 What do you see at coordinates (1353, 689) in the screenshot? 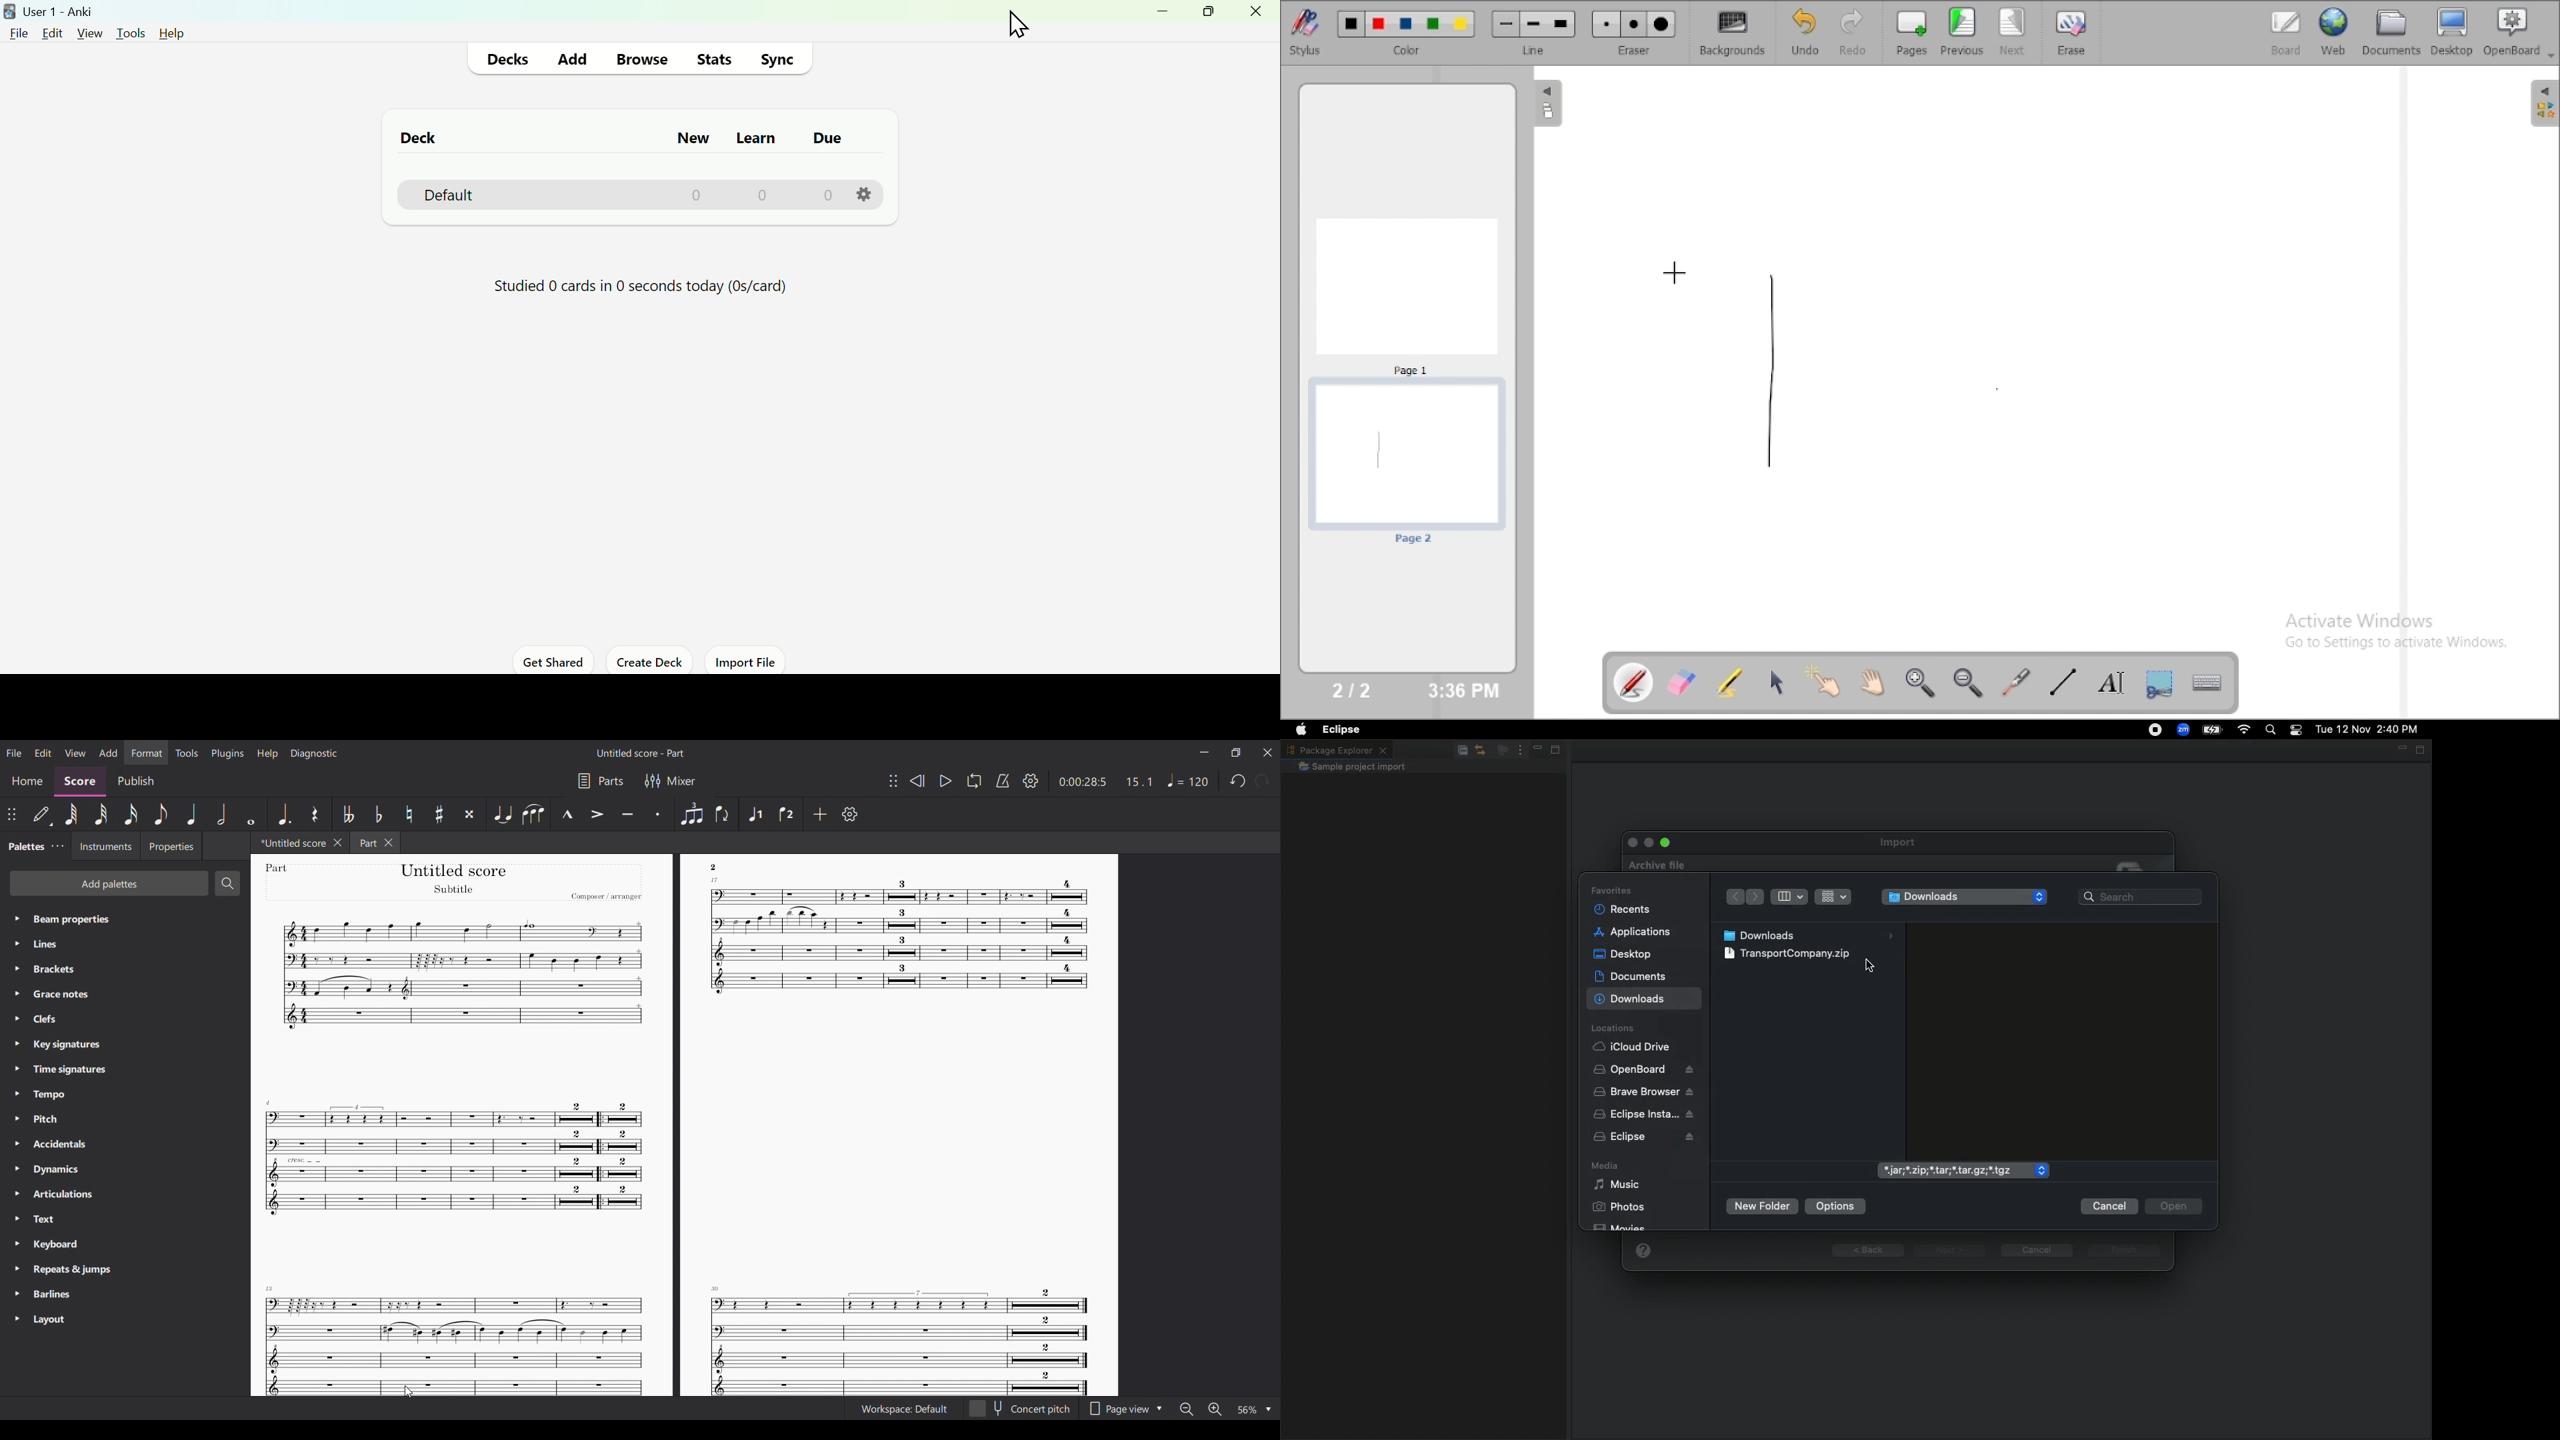
I see `2/2` at bounding box center [1353, 689].